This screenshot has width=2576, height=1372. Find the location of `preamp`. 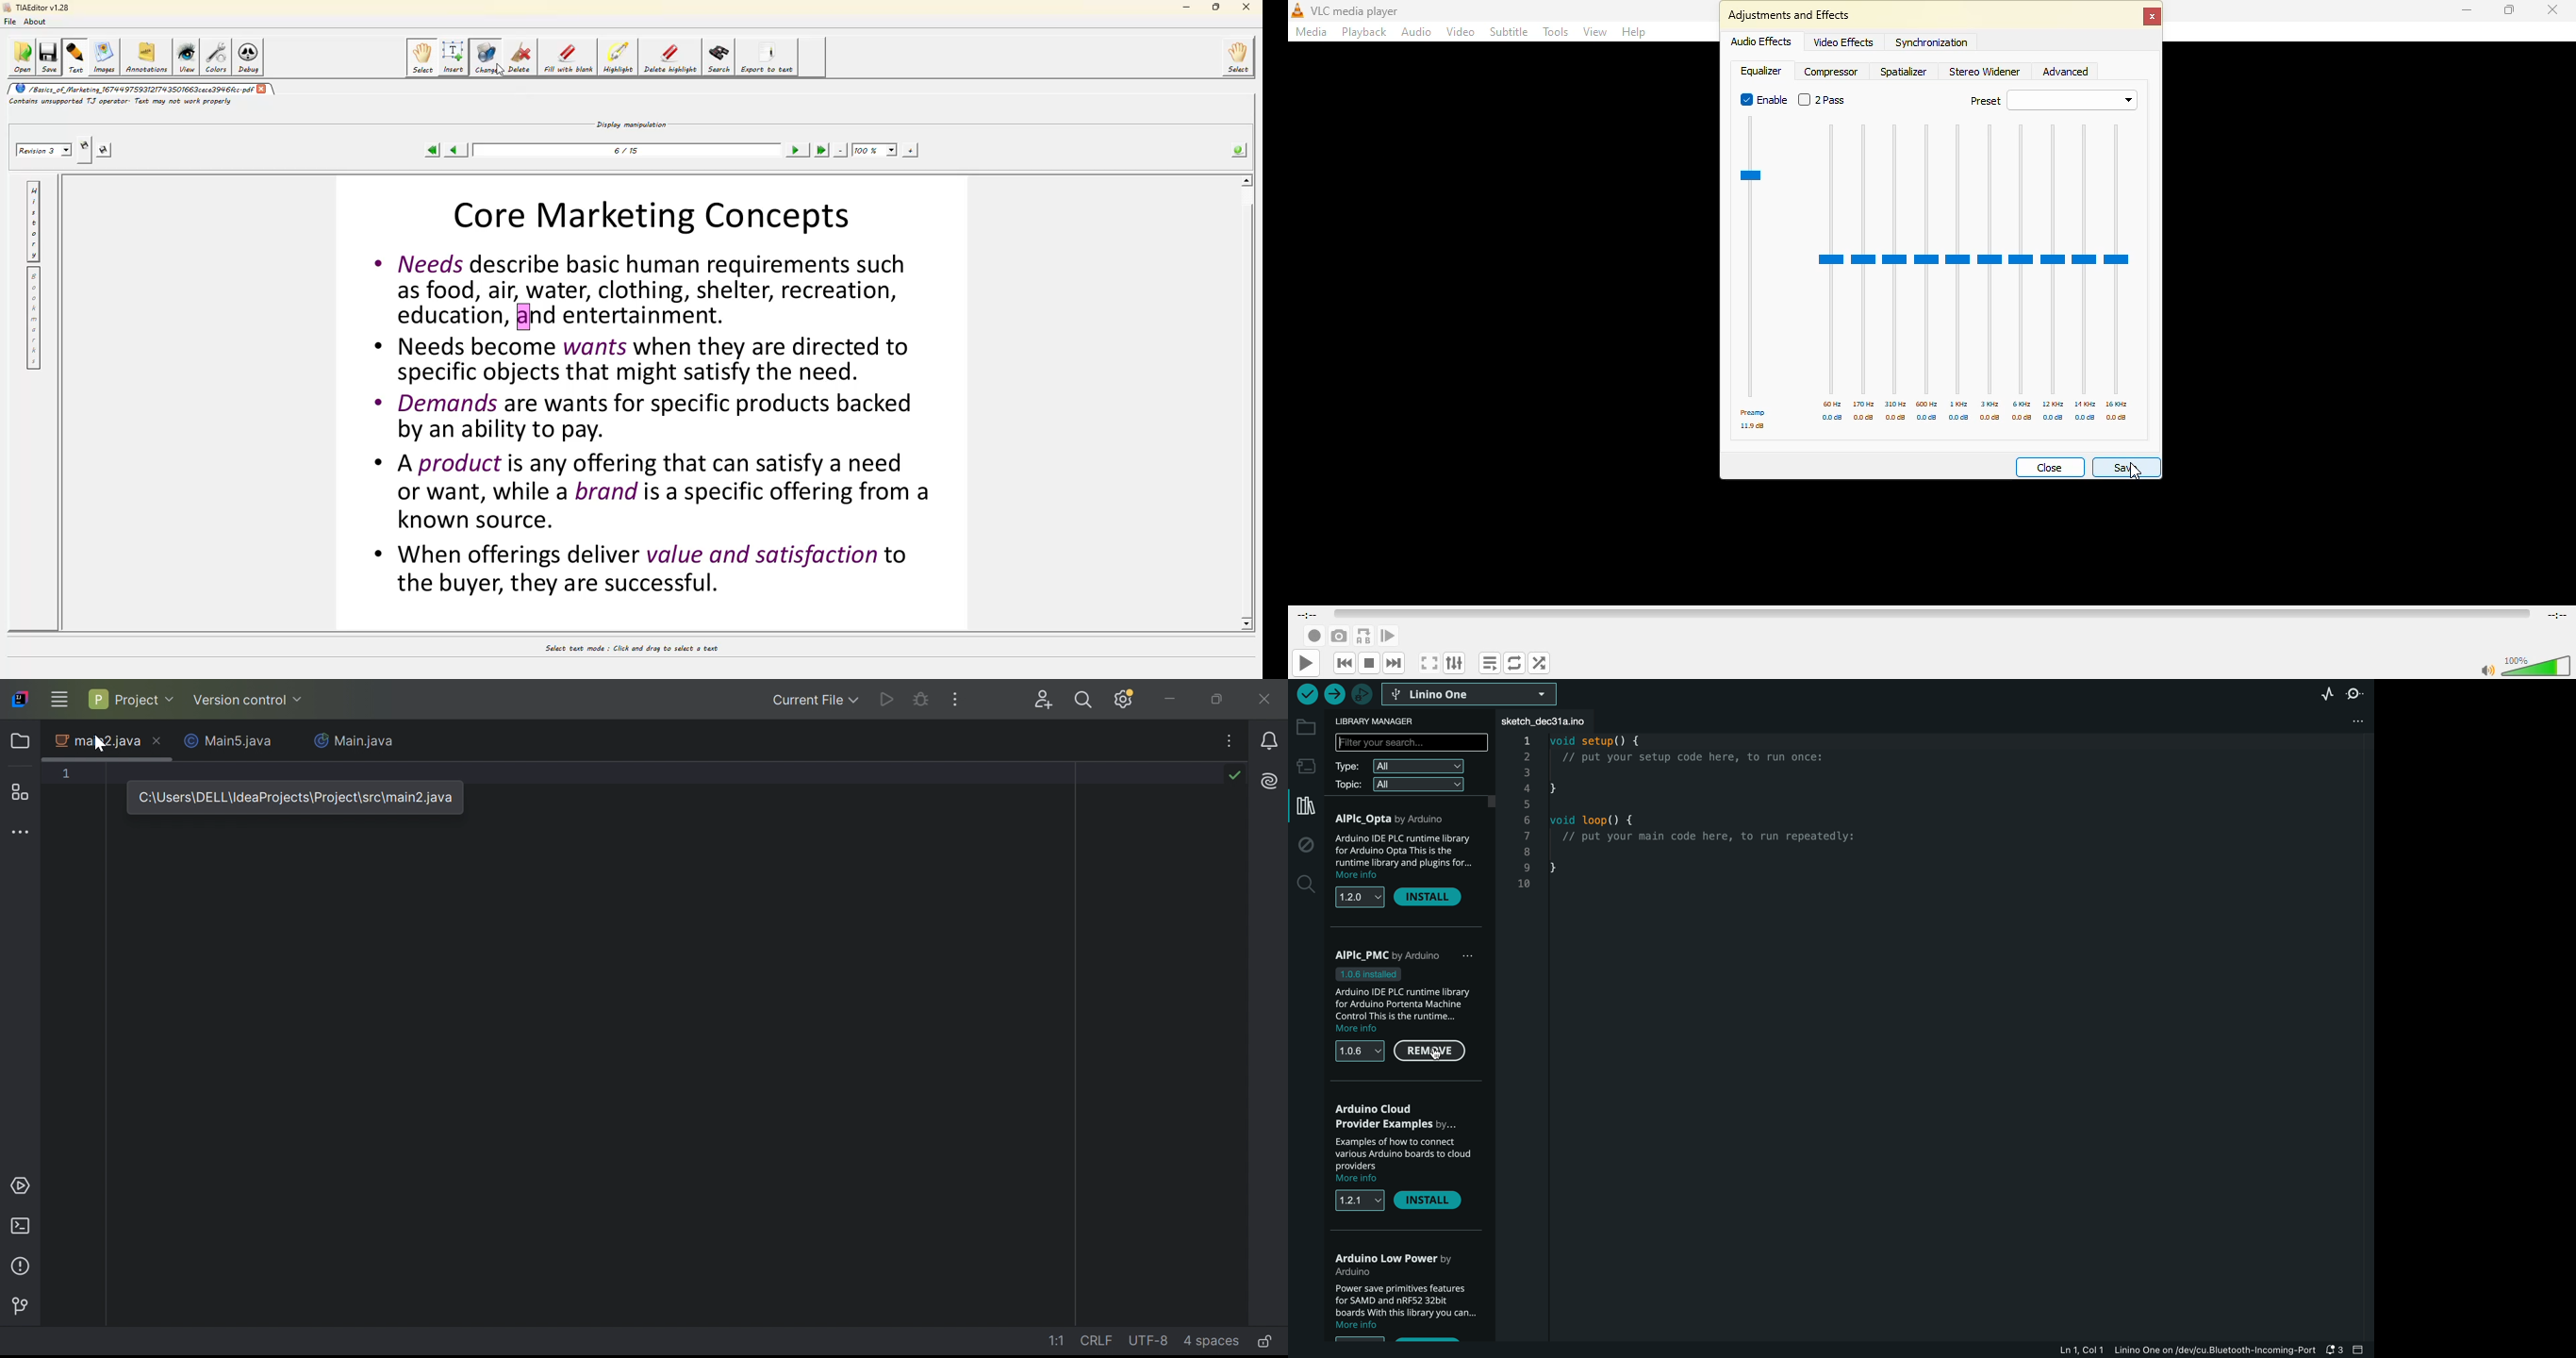

preamp is located at coordinates (1753, 413).